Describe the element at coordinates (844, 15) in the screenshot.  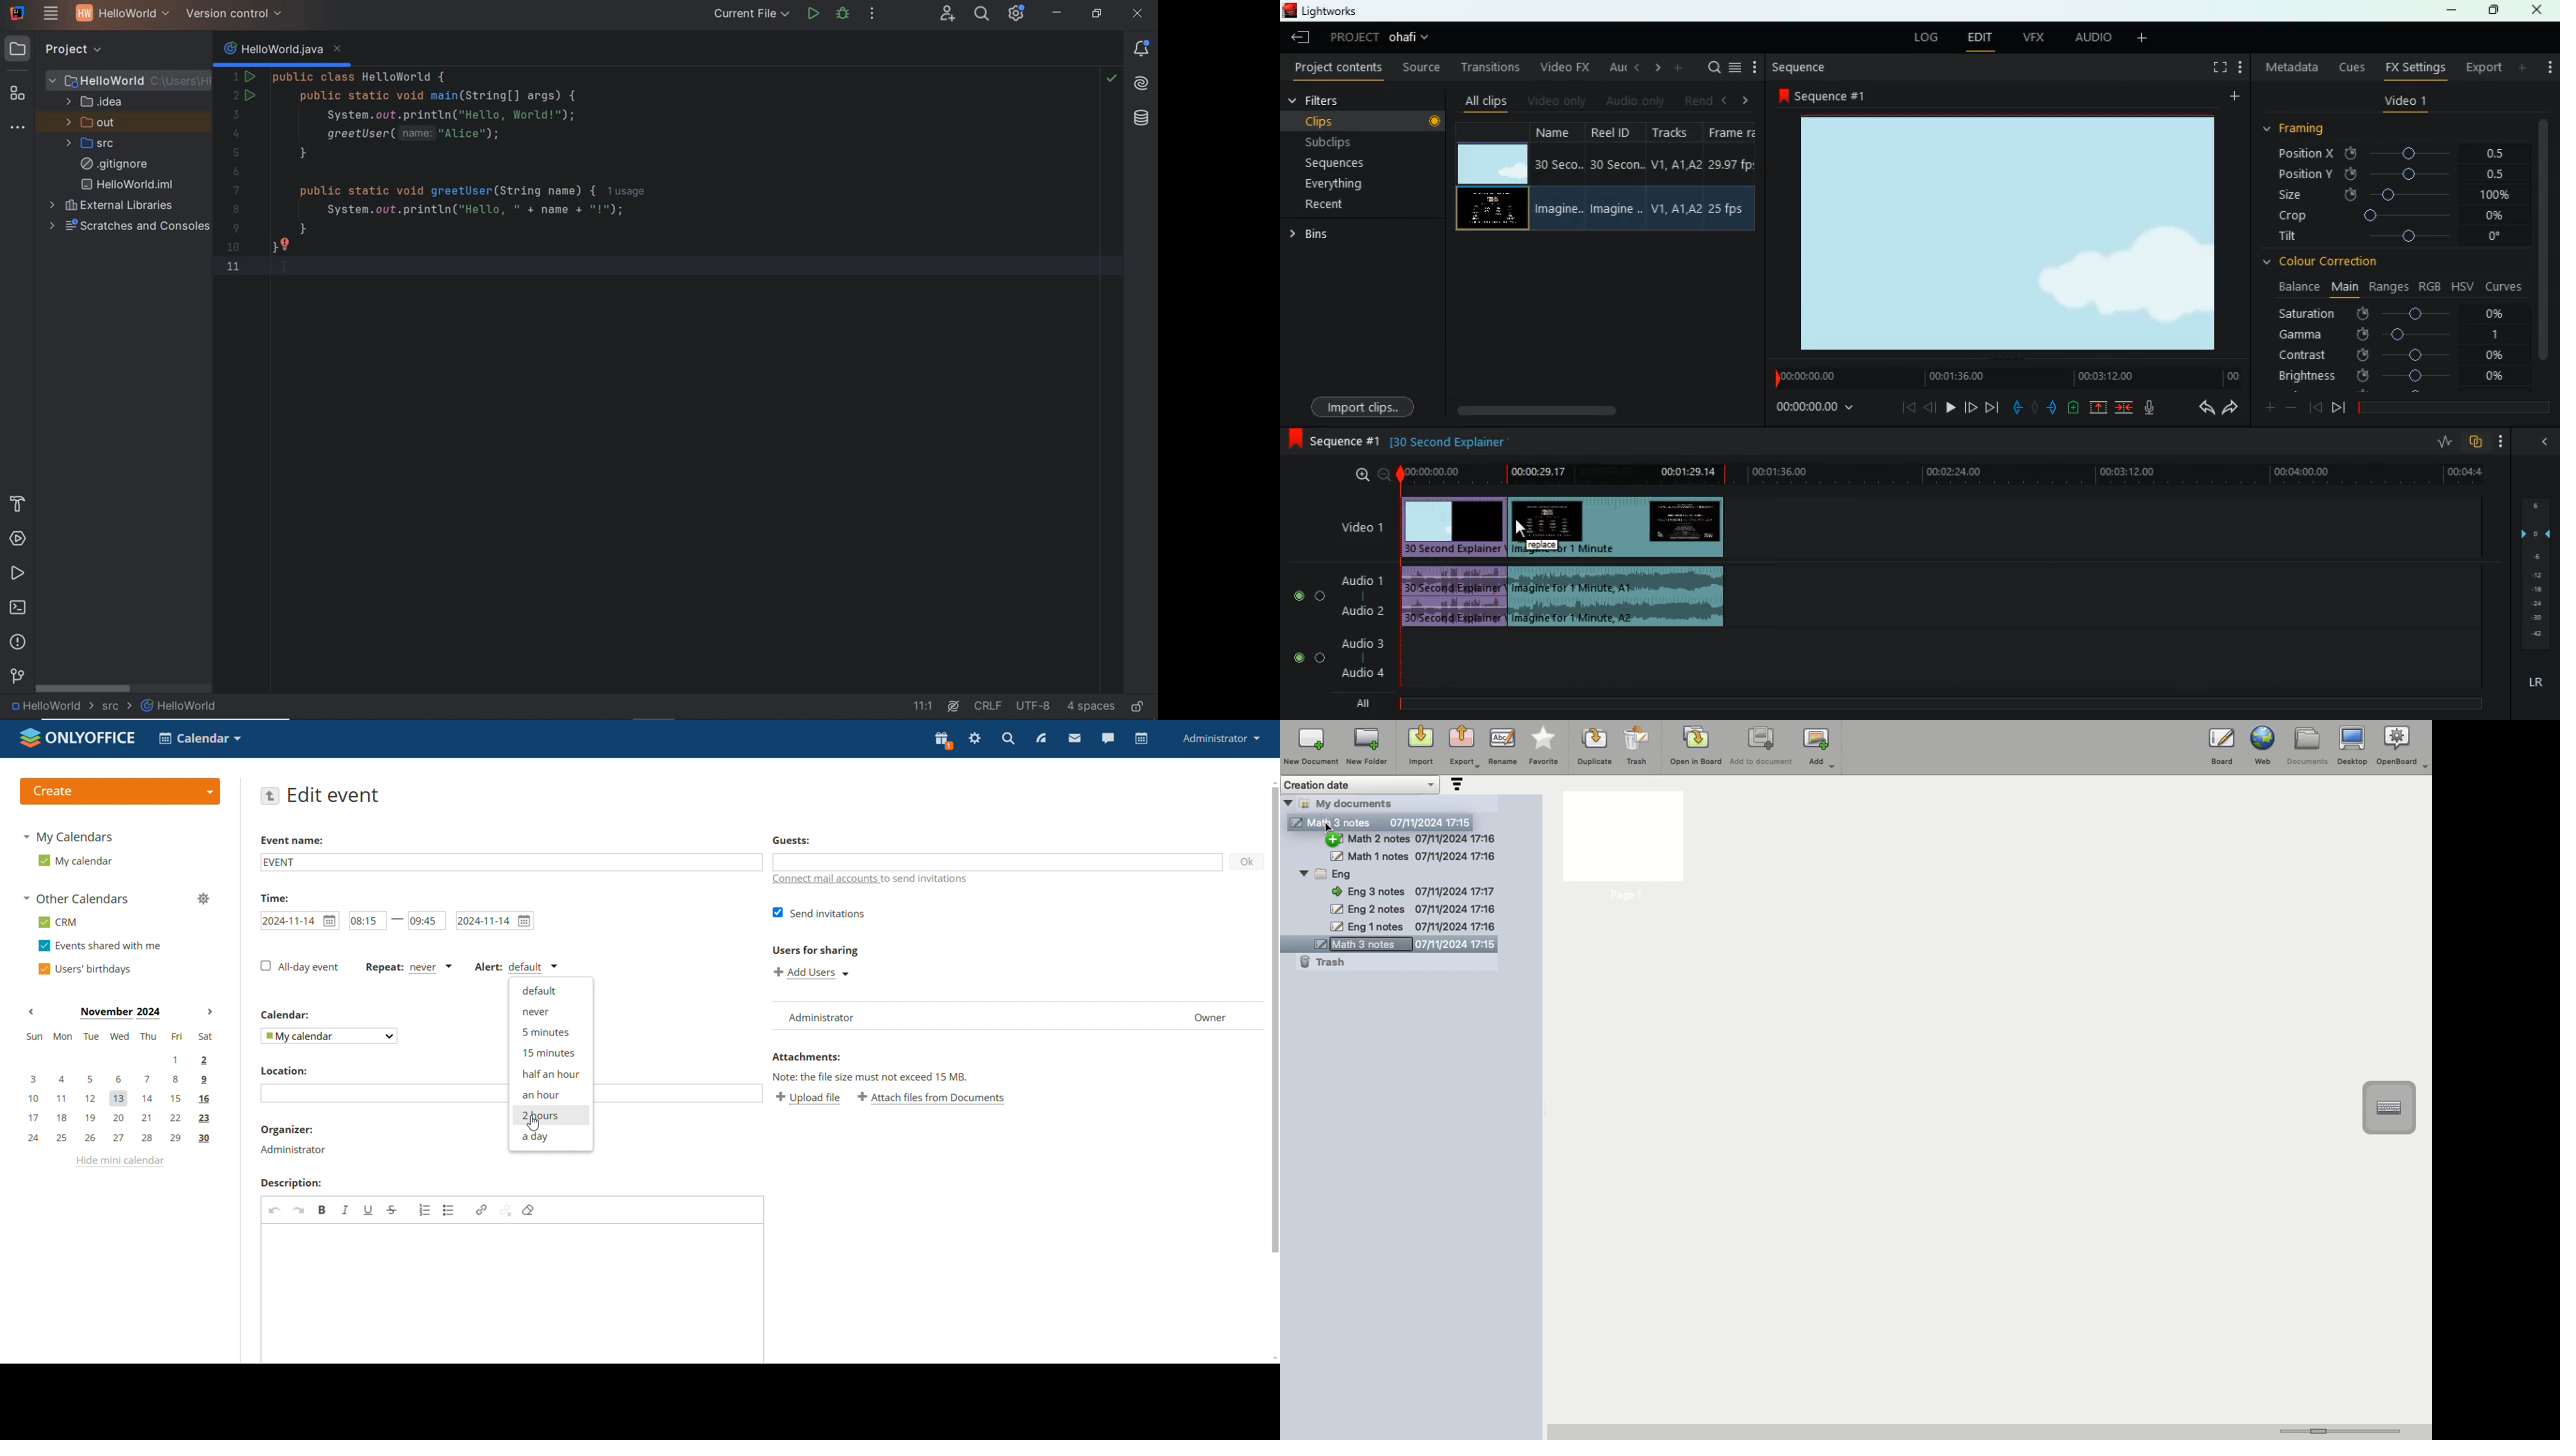
I see `debug` at that location.